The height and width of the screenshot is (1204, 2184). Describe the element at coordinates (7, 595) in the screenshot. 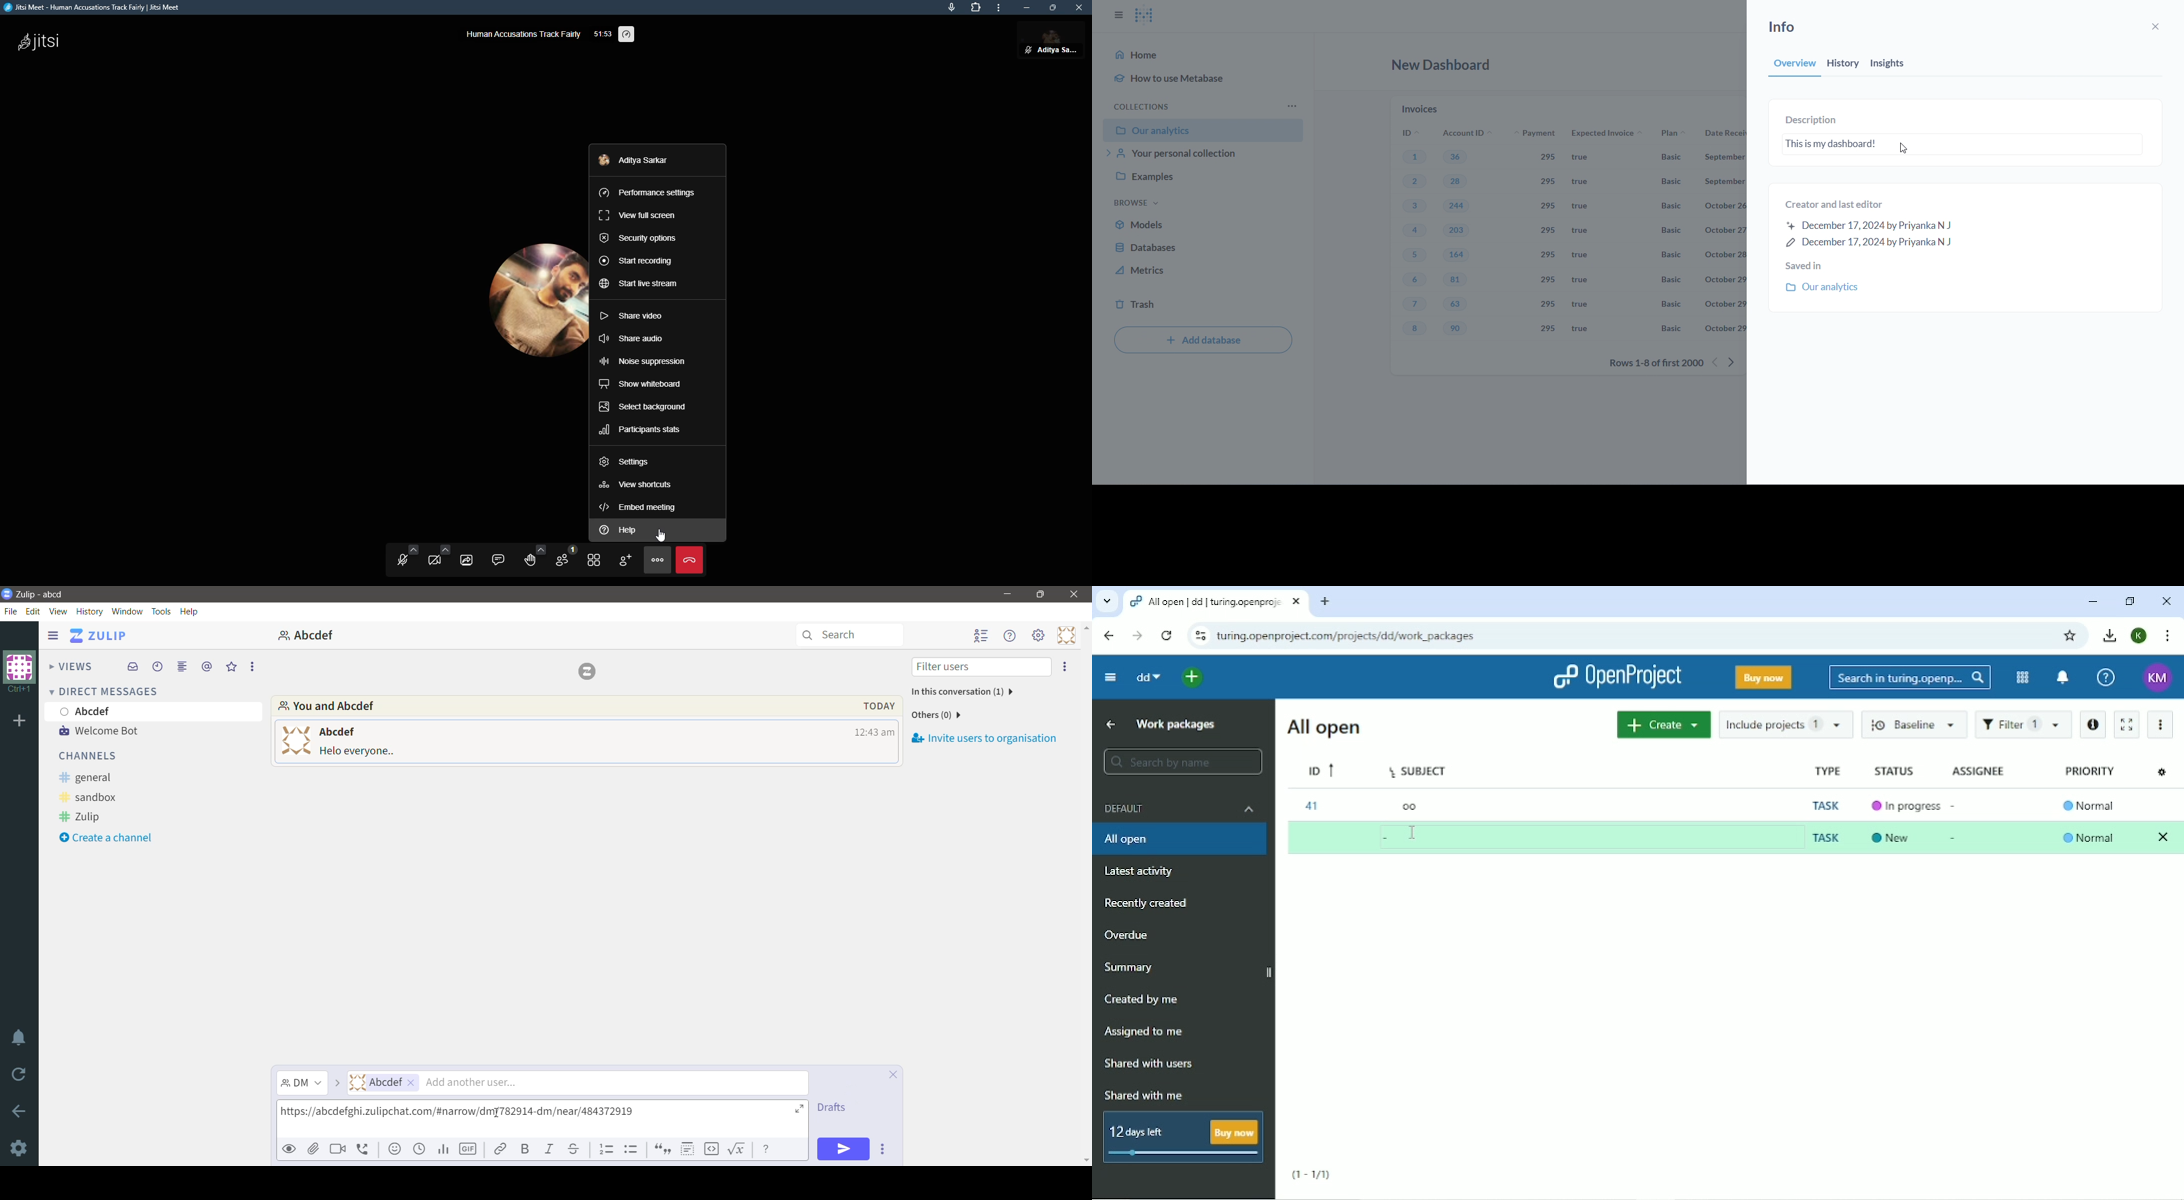

I see `Application Logo` at that location.